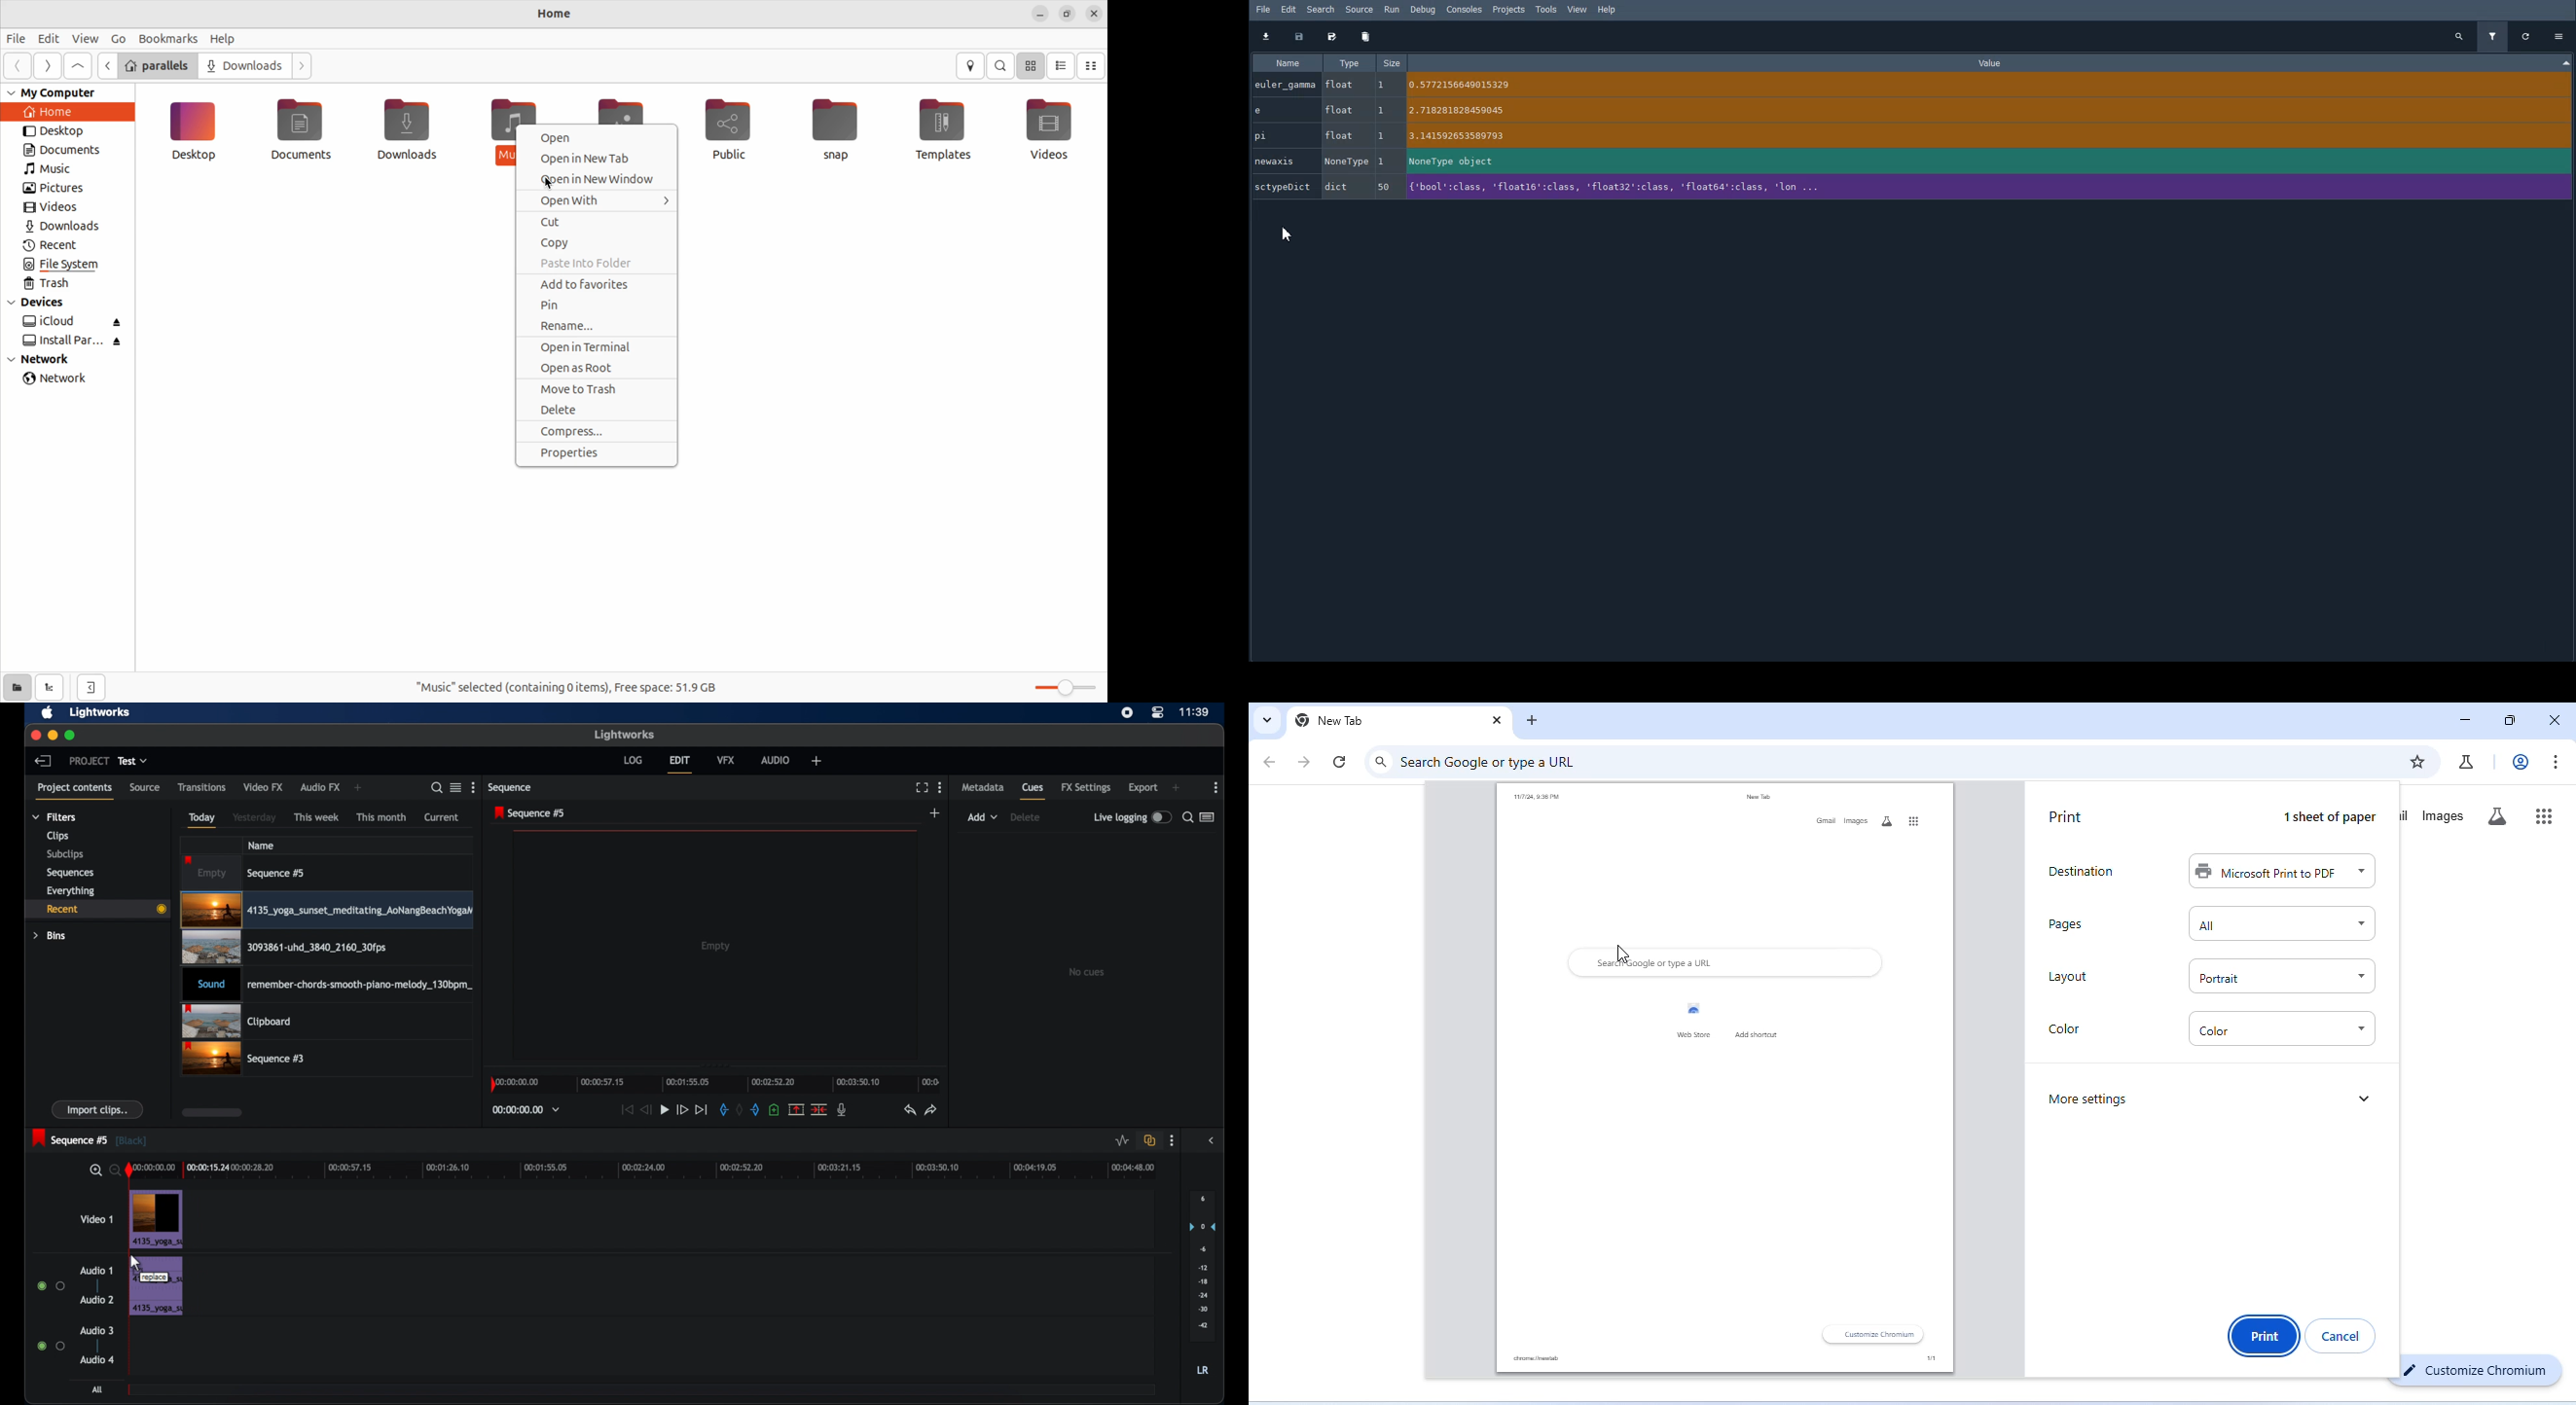 This screenshot has width=2576, height=1428. Describe the element at coordinates (2494, 36) in the screenshot. I see `Filter variables` at that location.